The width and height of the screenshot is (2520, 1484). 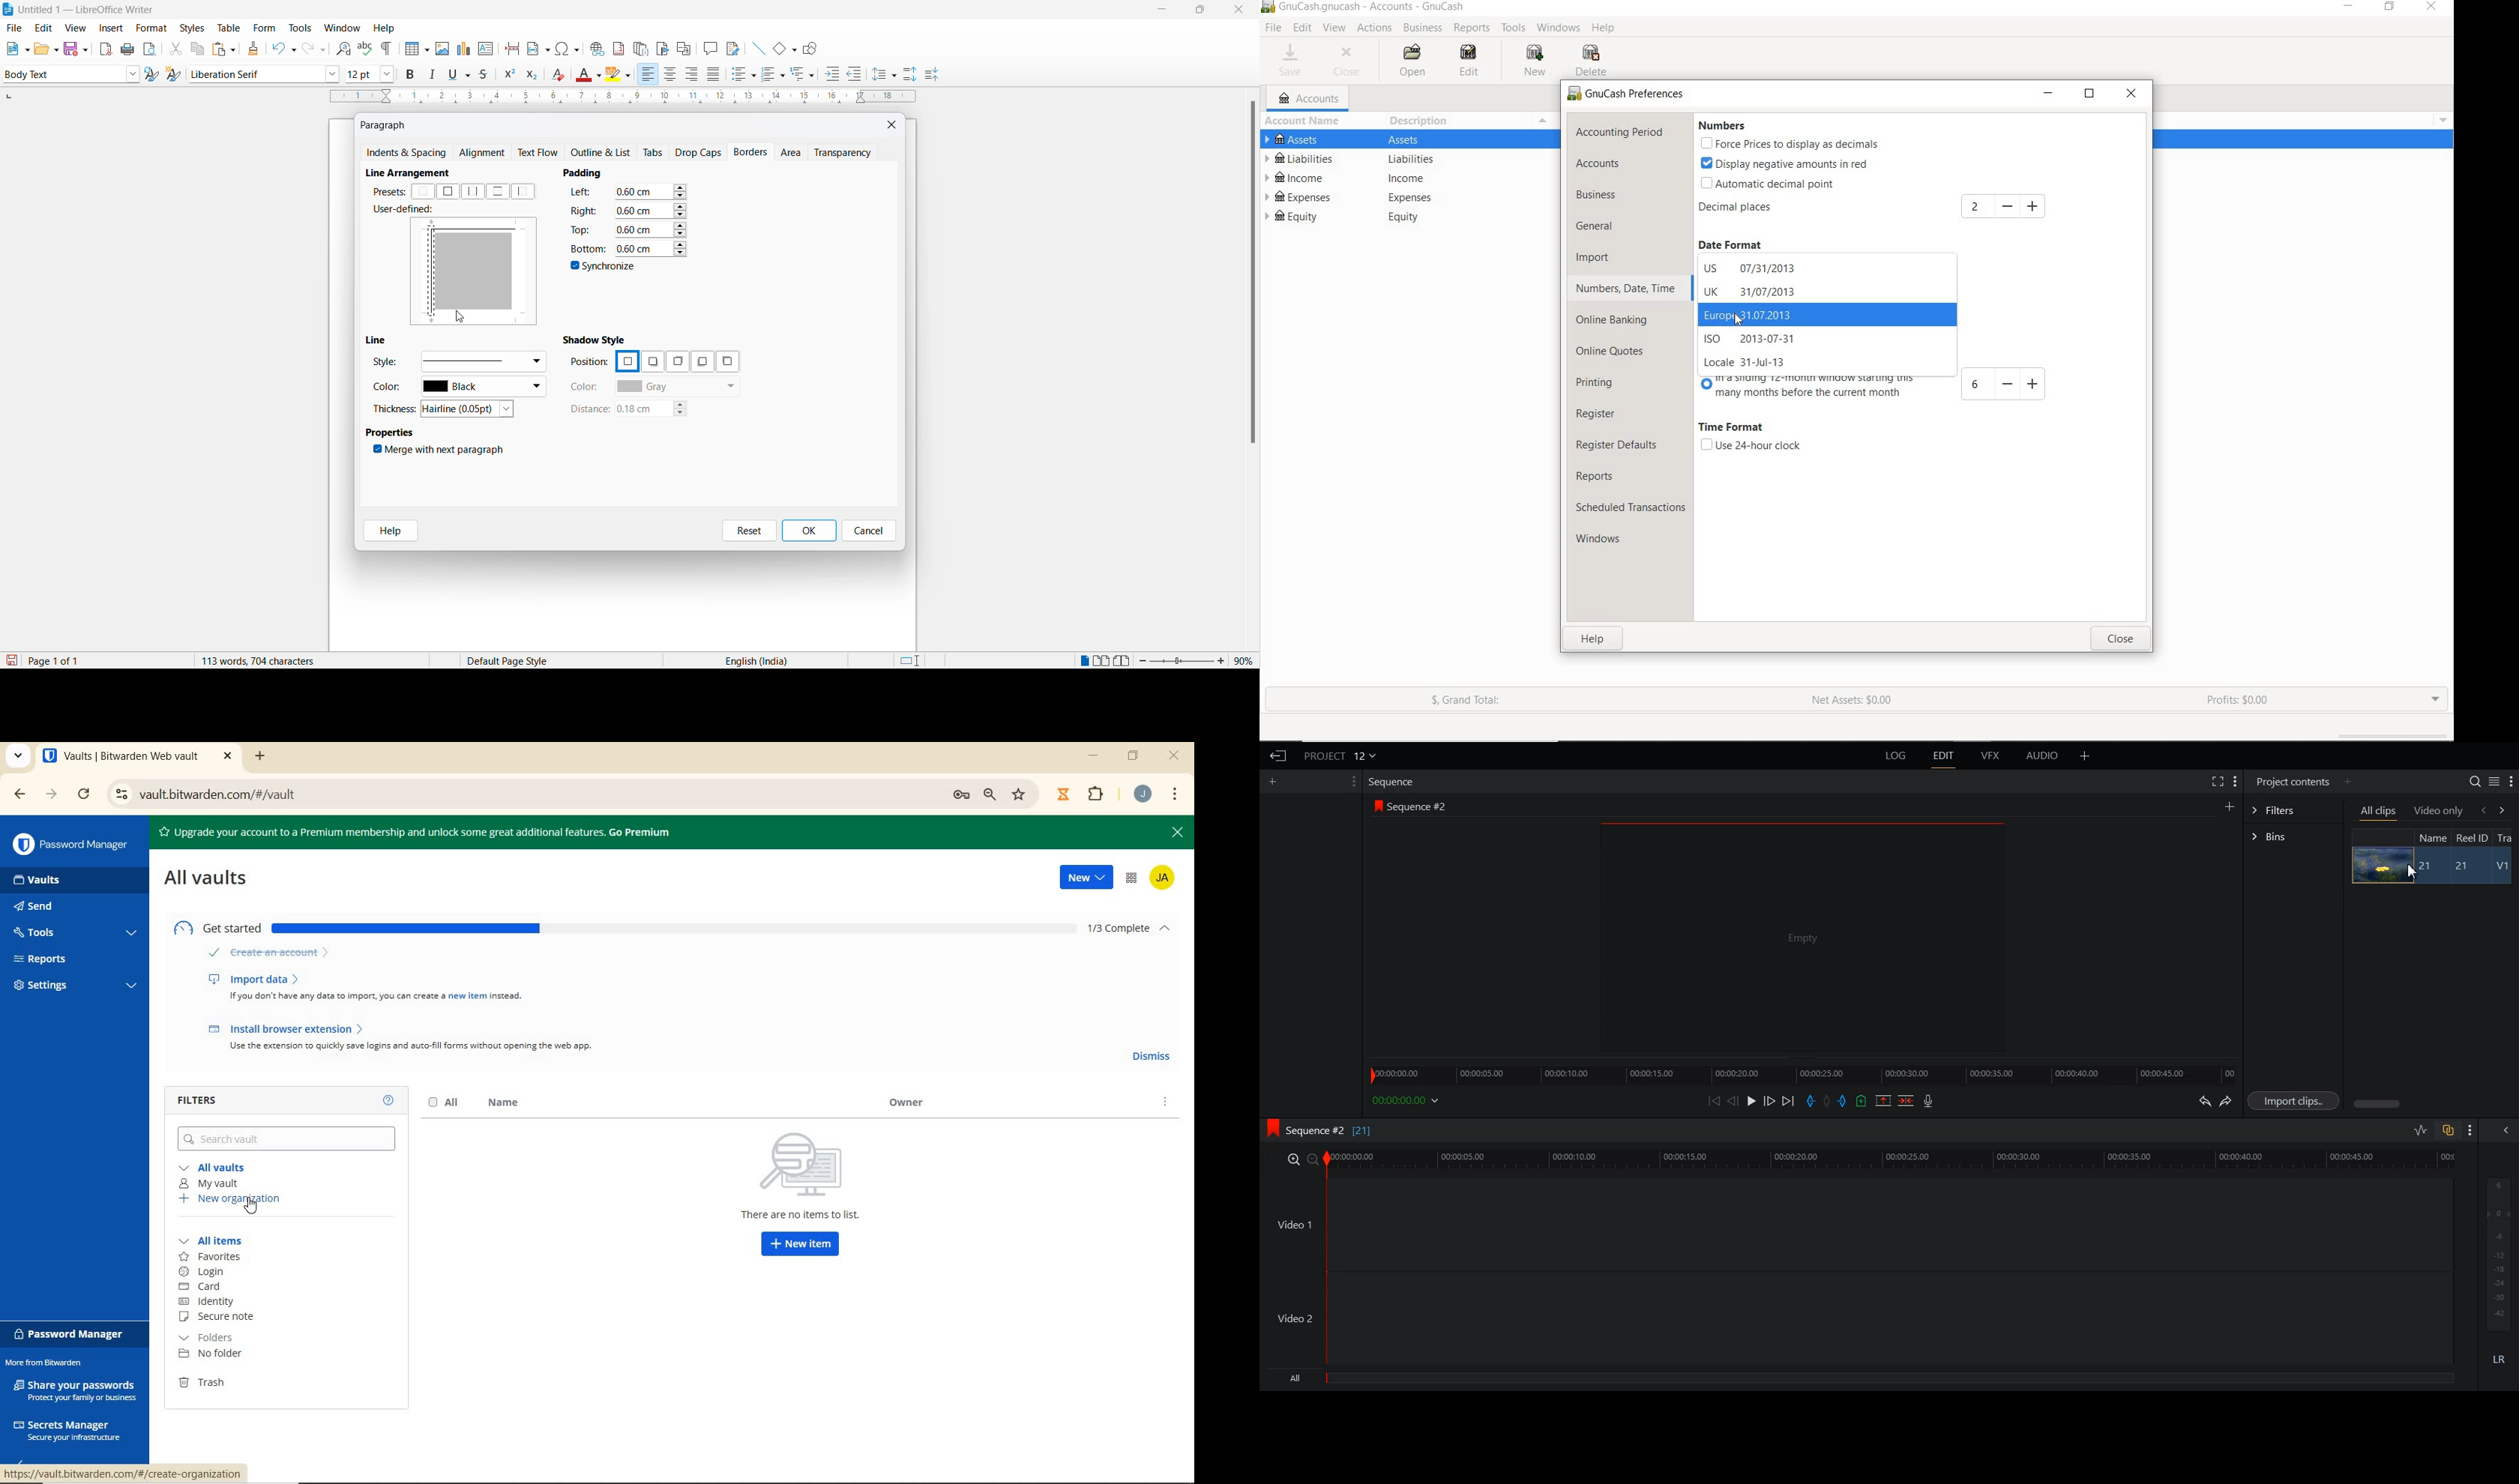 What do you see at coordinates (387, 49) in the screenshot?
I see `toggle formatting marks` at bounding box center [387, 49].